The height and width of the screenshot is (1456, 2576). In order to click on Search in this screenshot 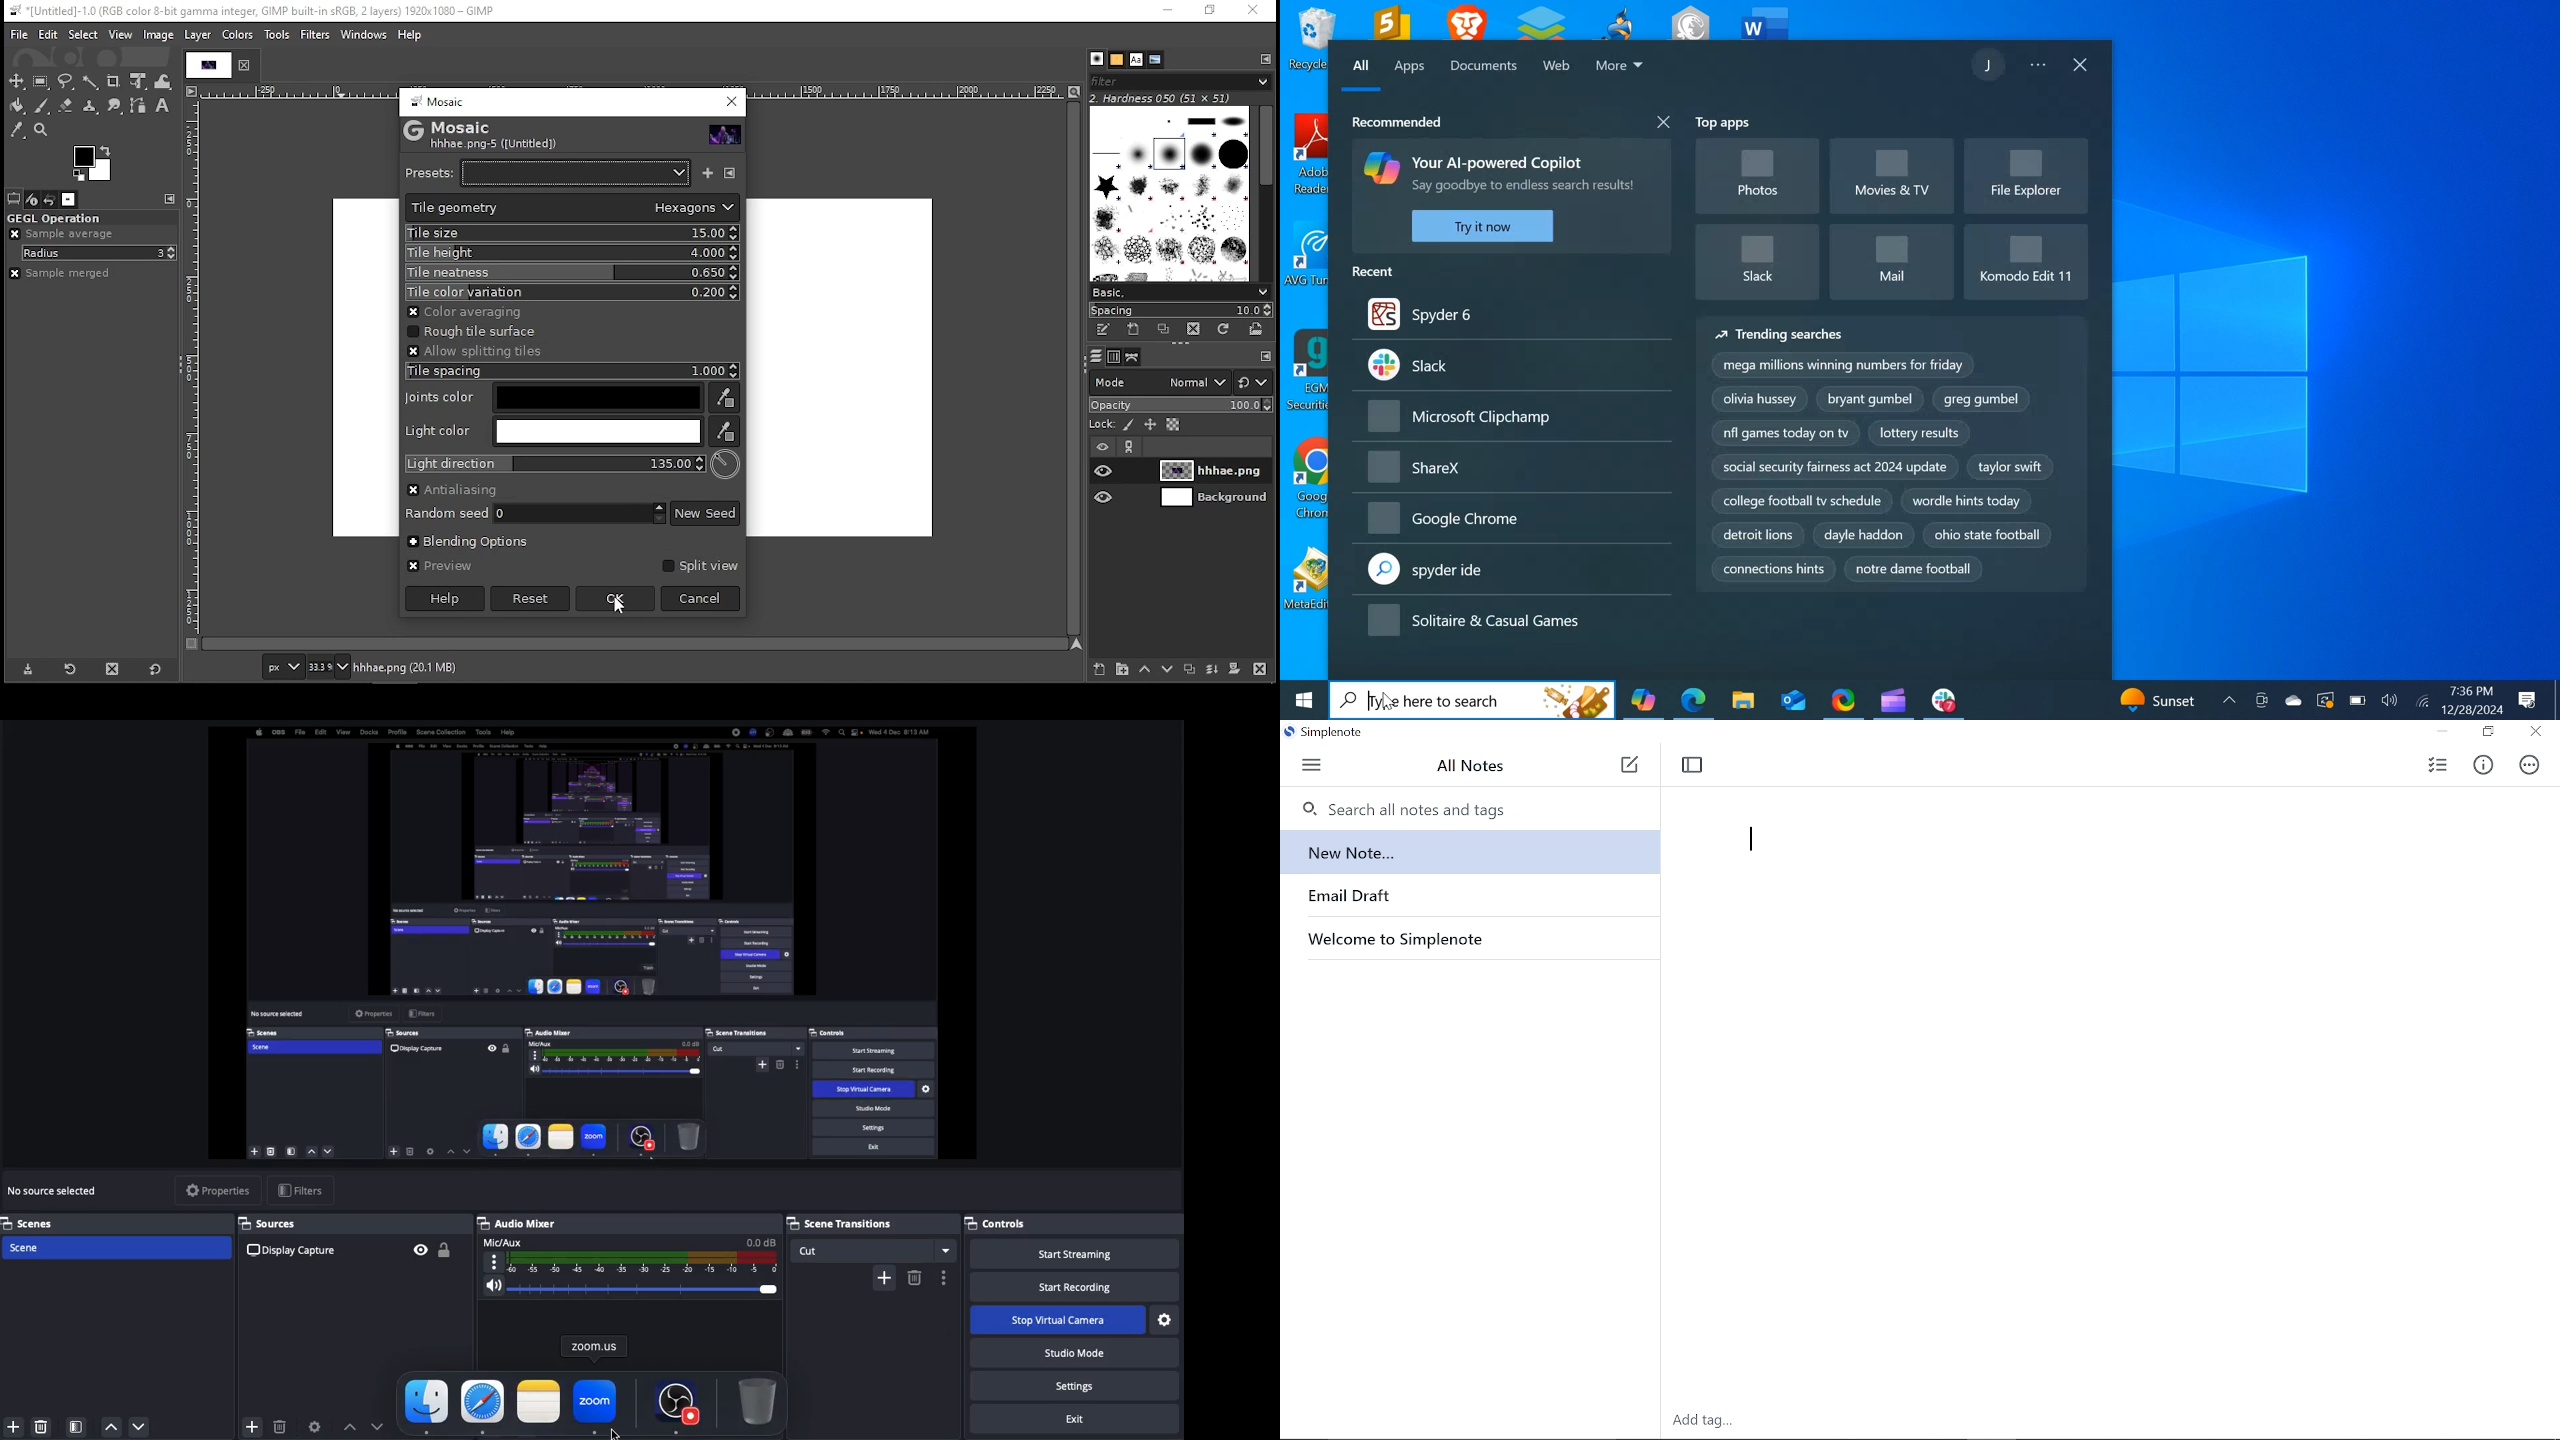, I will do `click(1473, 700)`.